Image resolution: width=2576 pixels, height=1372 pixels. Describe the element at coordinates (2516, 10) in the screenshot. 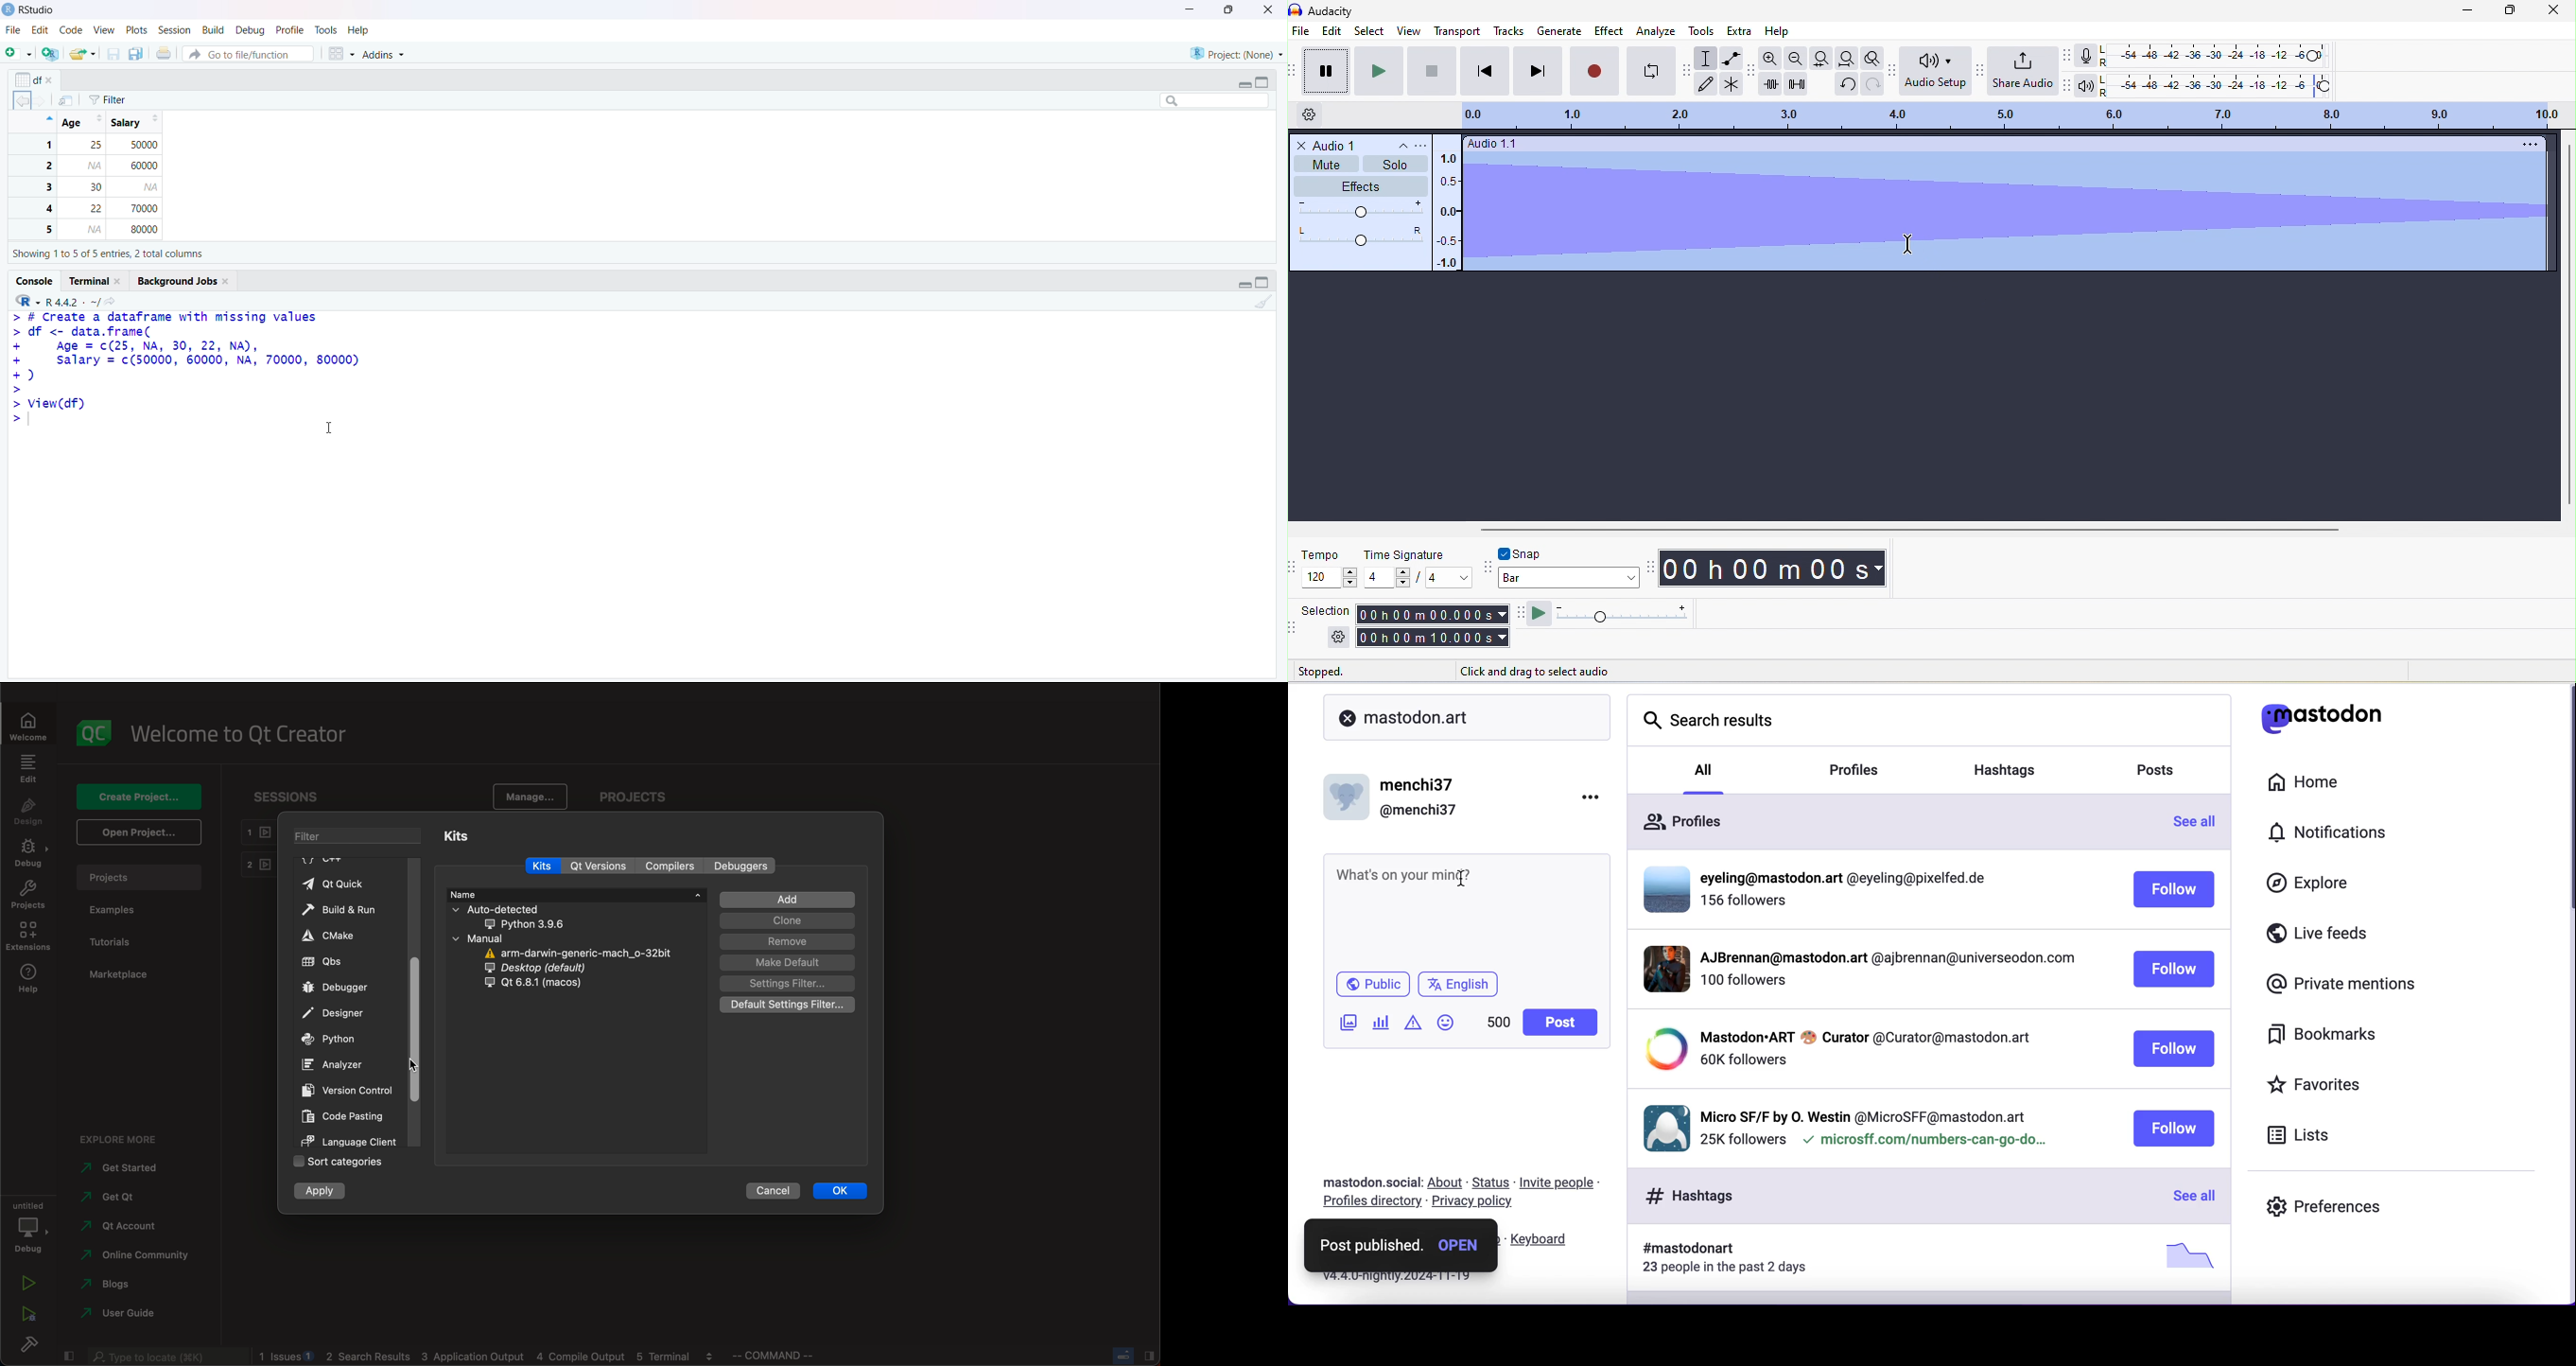

I see `maximize` at that location.